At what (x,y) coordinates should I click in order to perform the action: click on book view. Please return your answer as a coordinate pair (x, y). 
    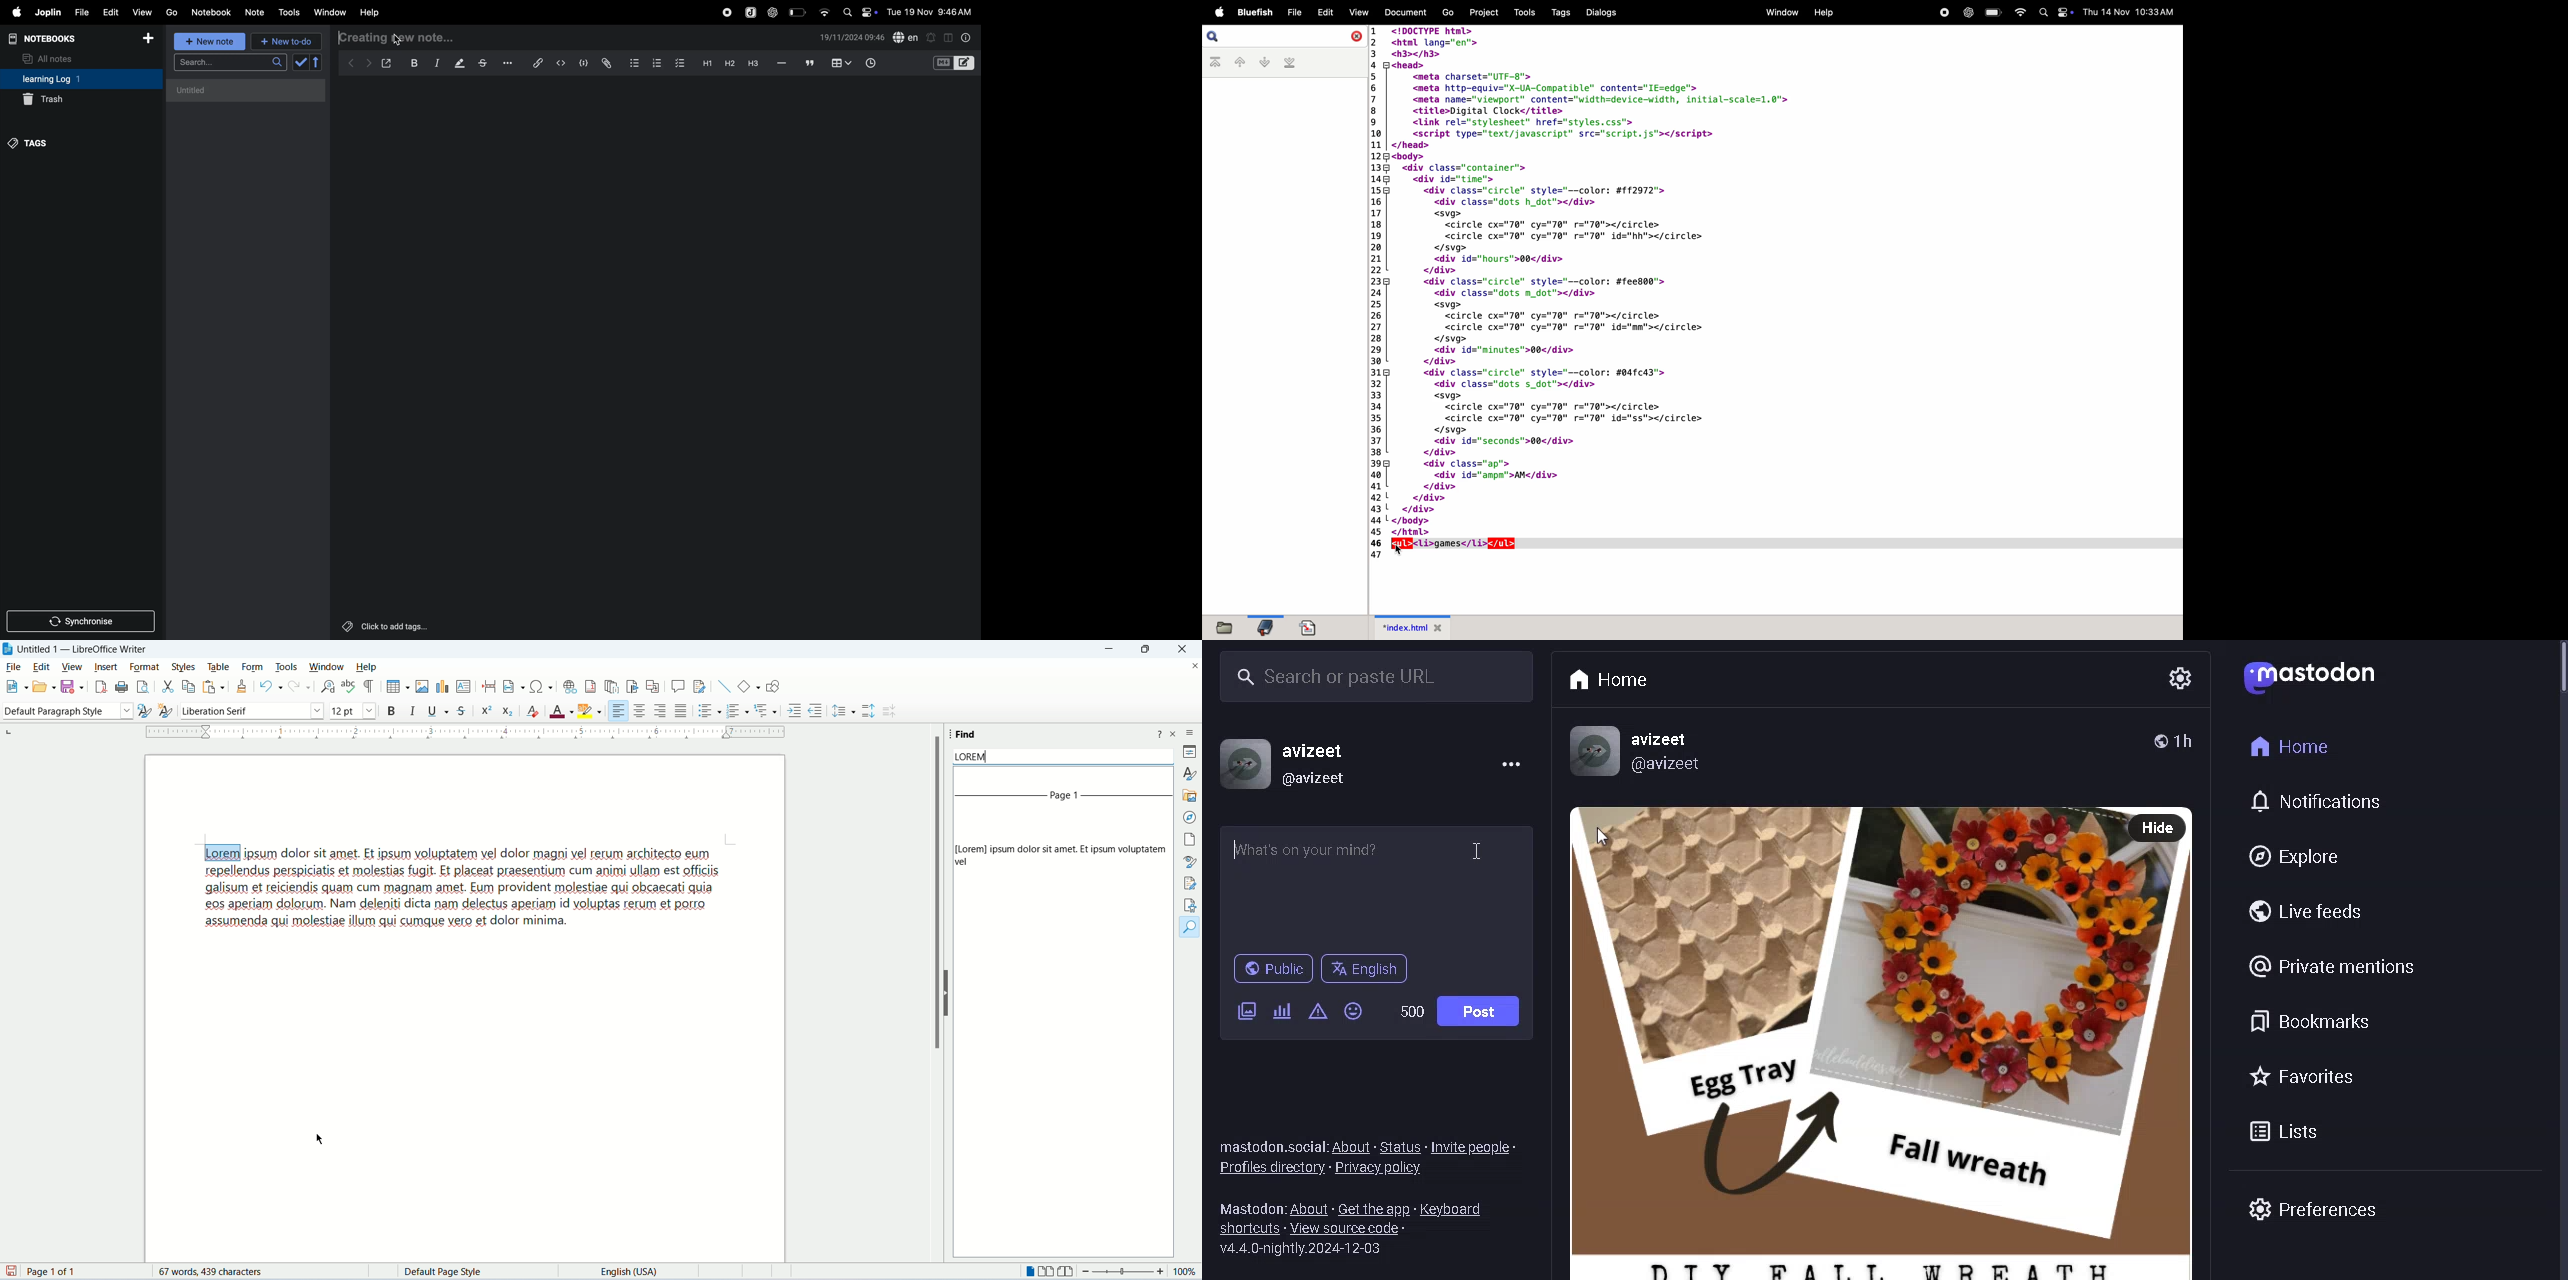
    Looking at the image, I should click on (1068, 1272).